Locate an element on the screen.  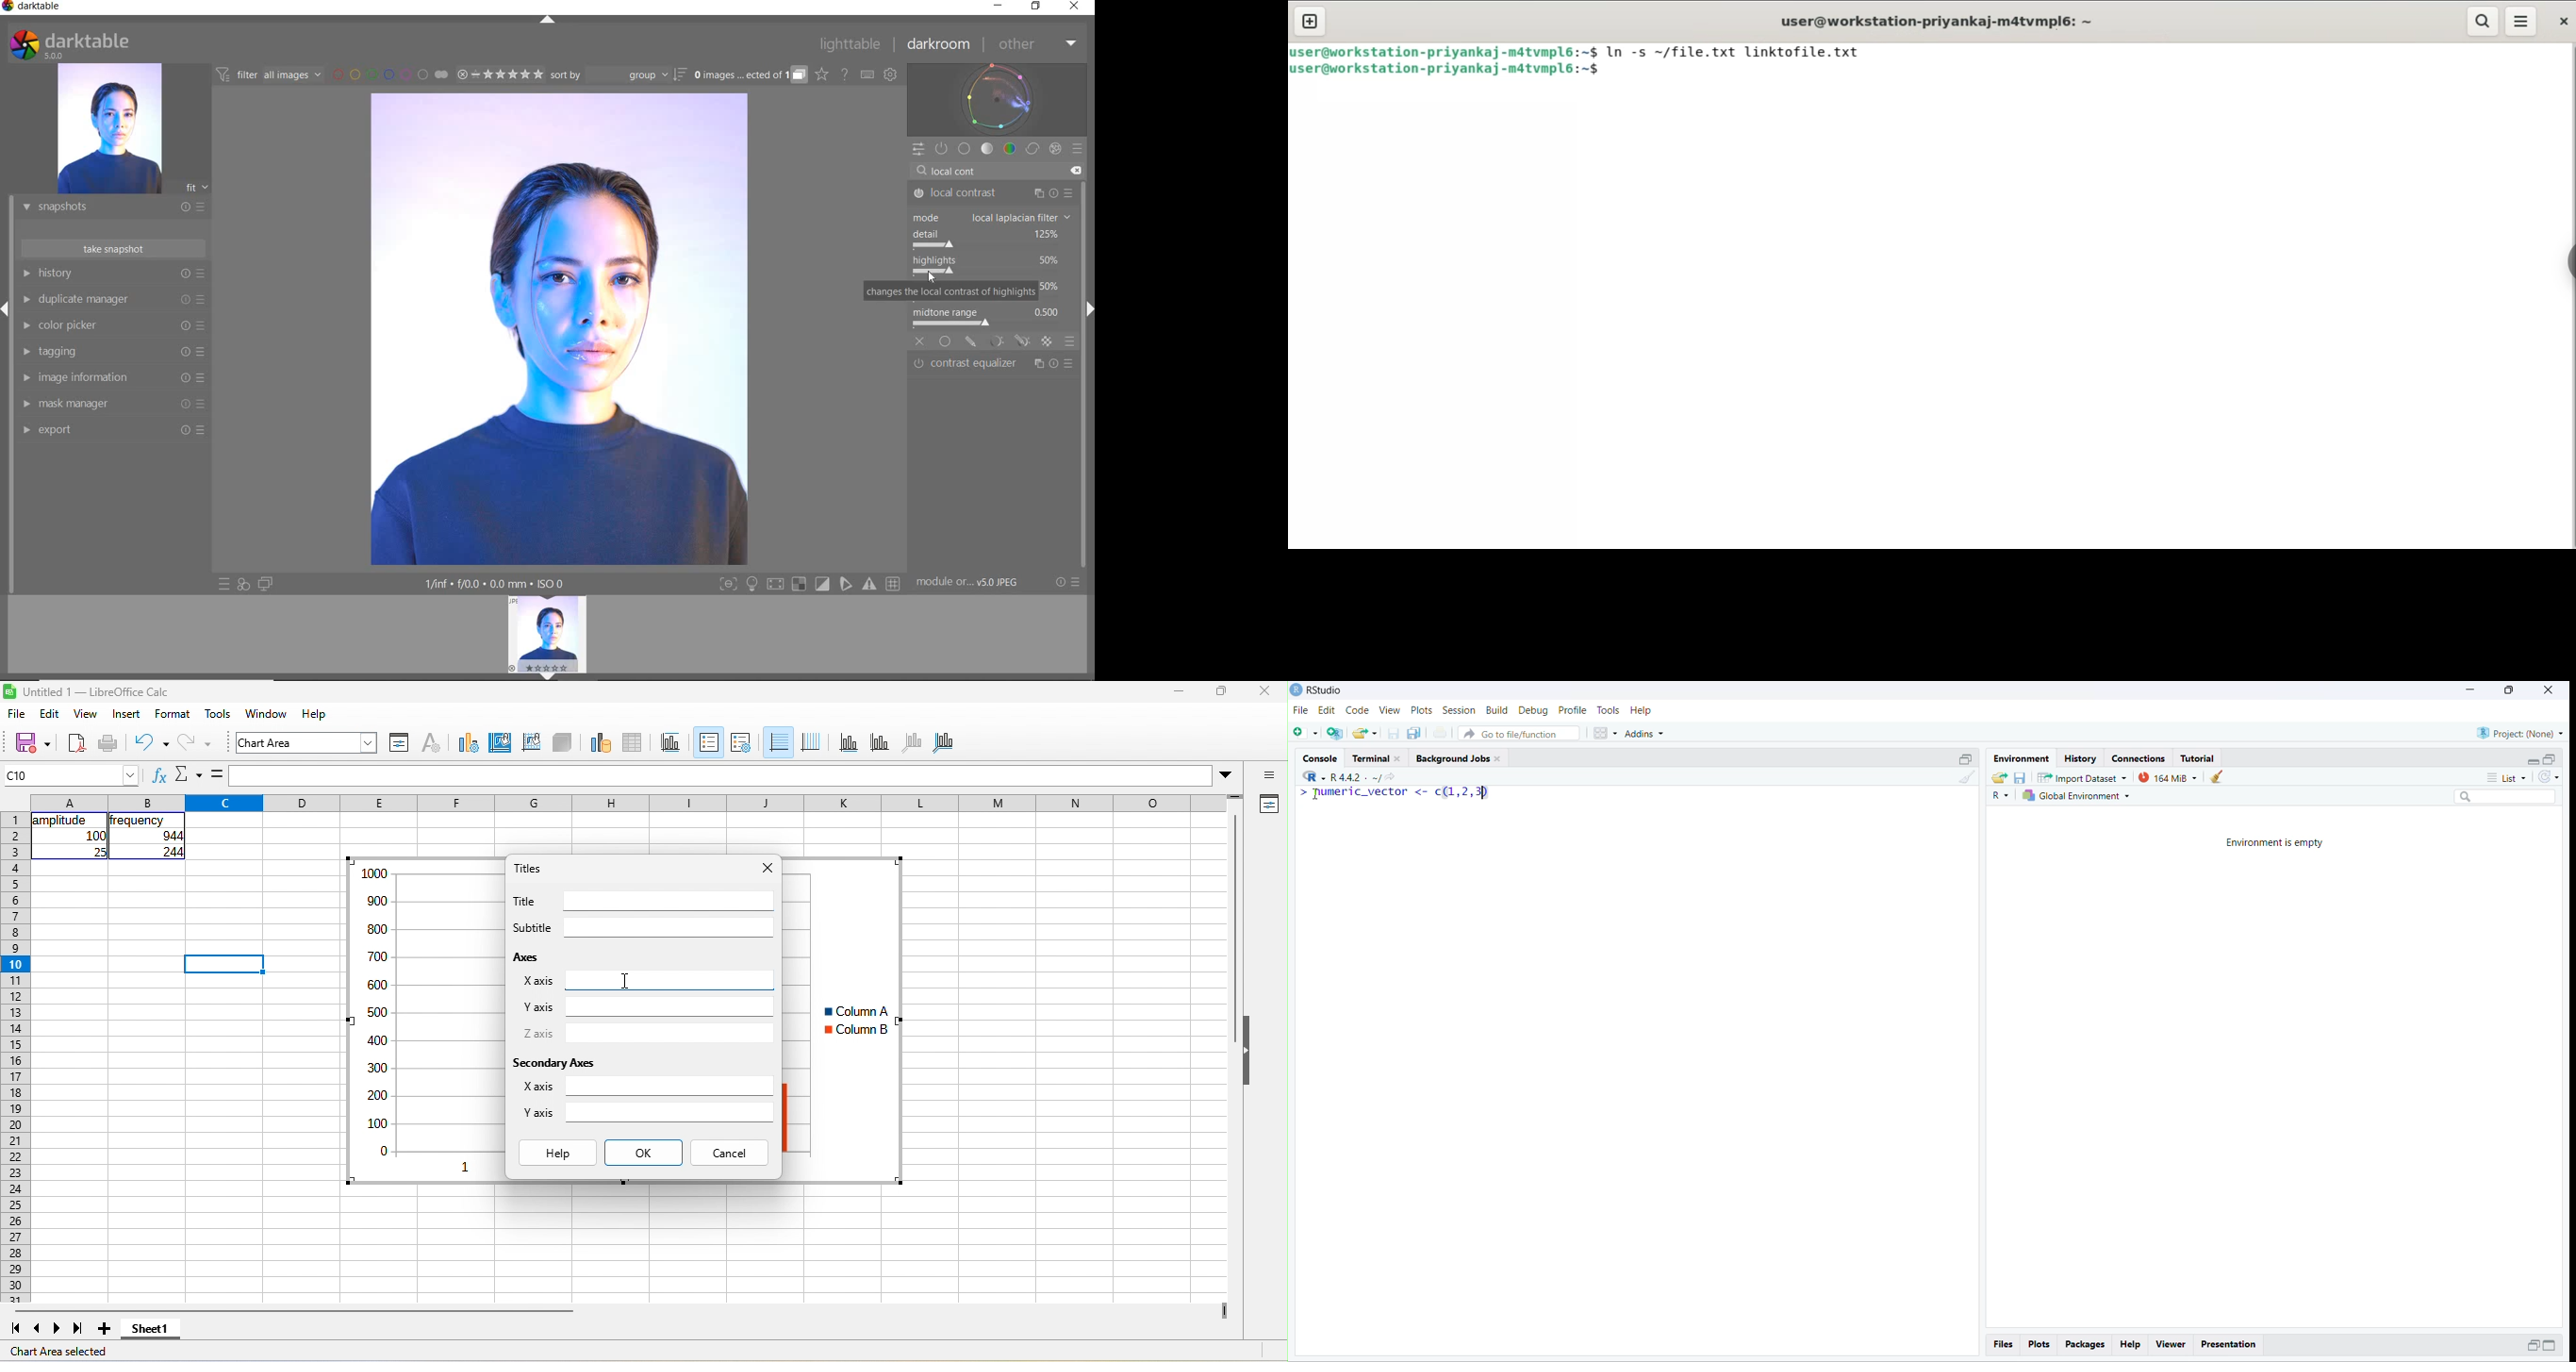
EXPAND/COLLAPSE is located at coordinates (550, 21).